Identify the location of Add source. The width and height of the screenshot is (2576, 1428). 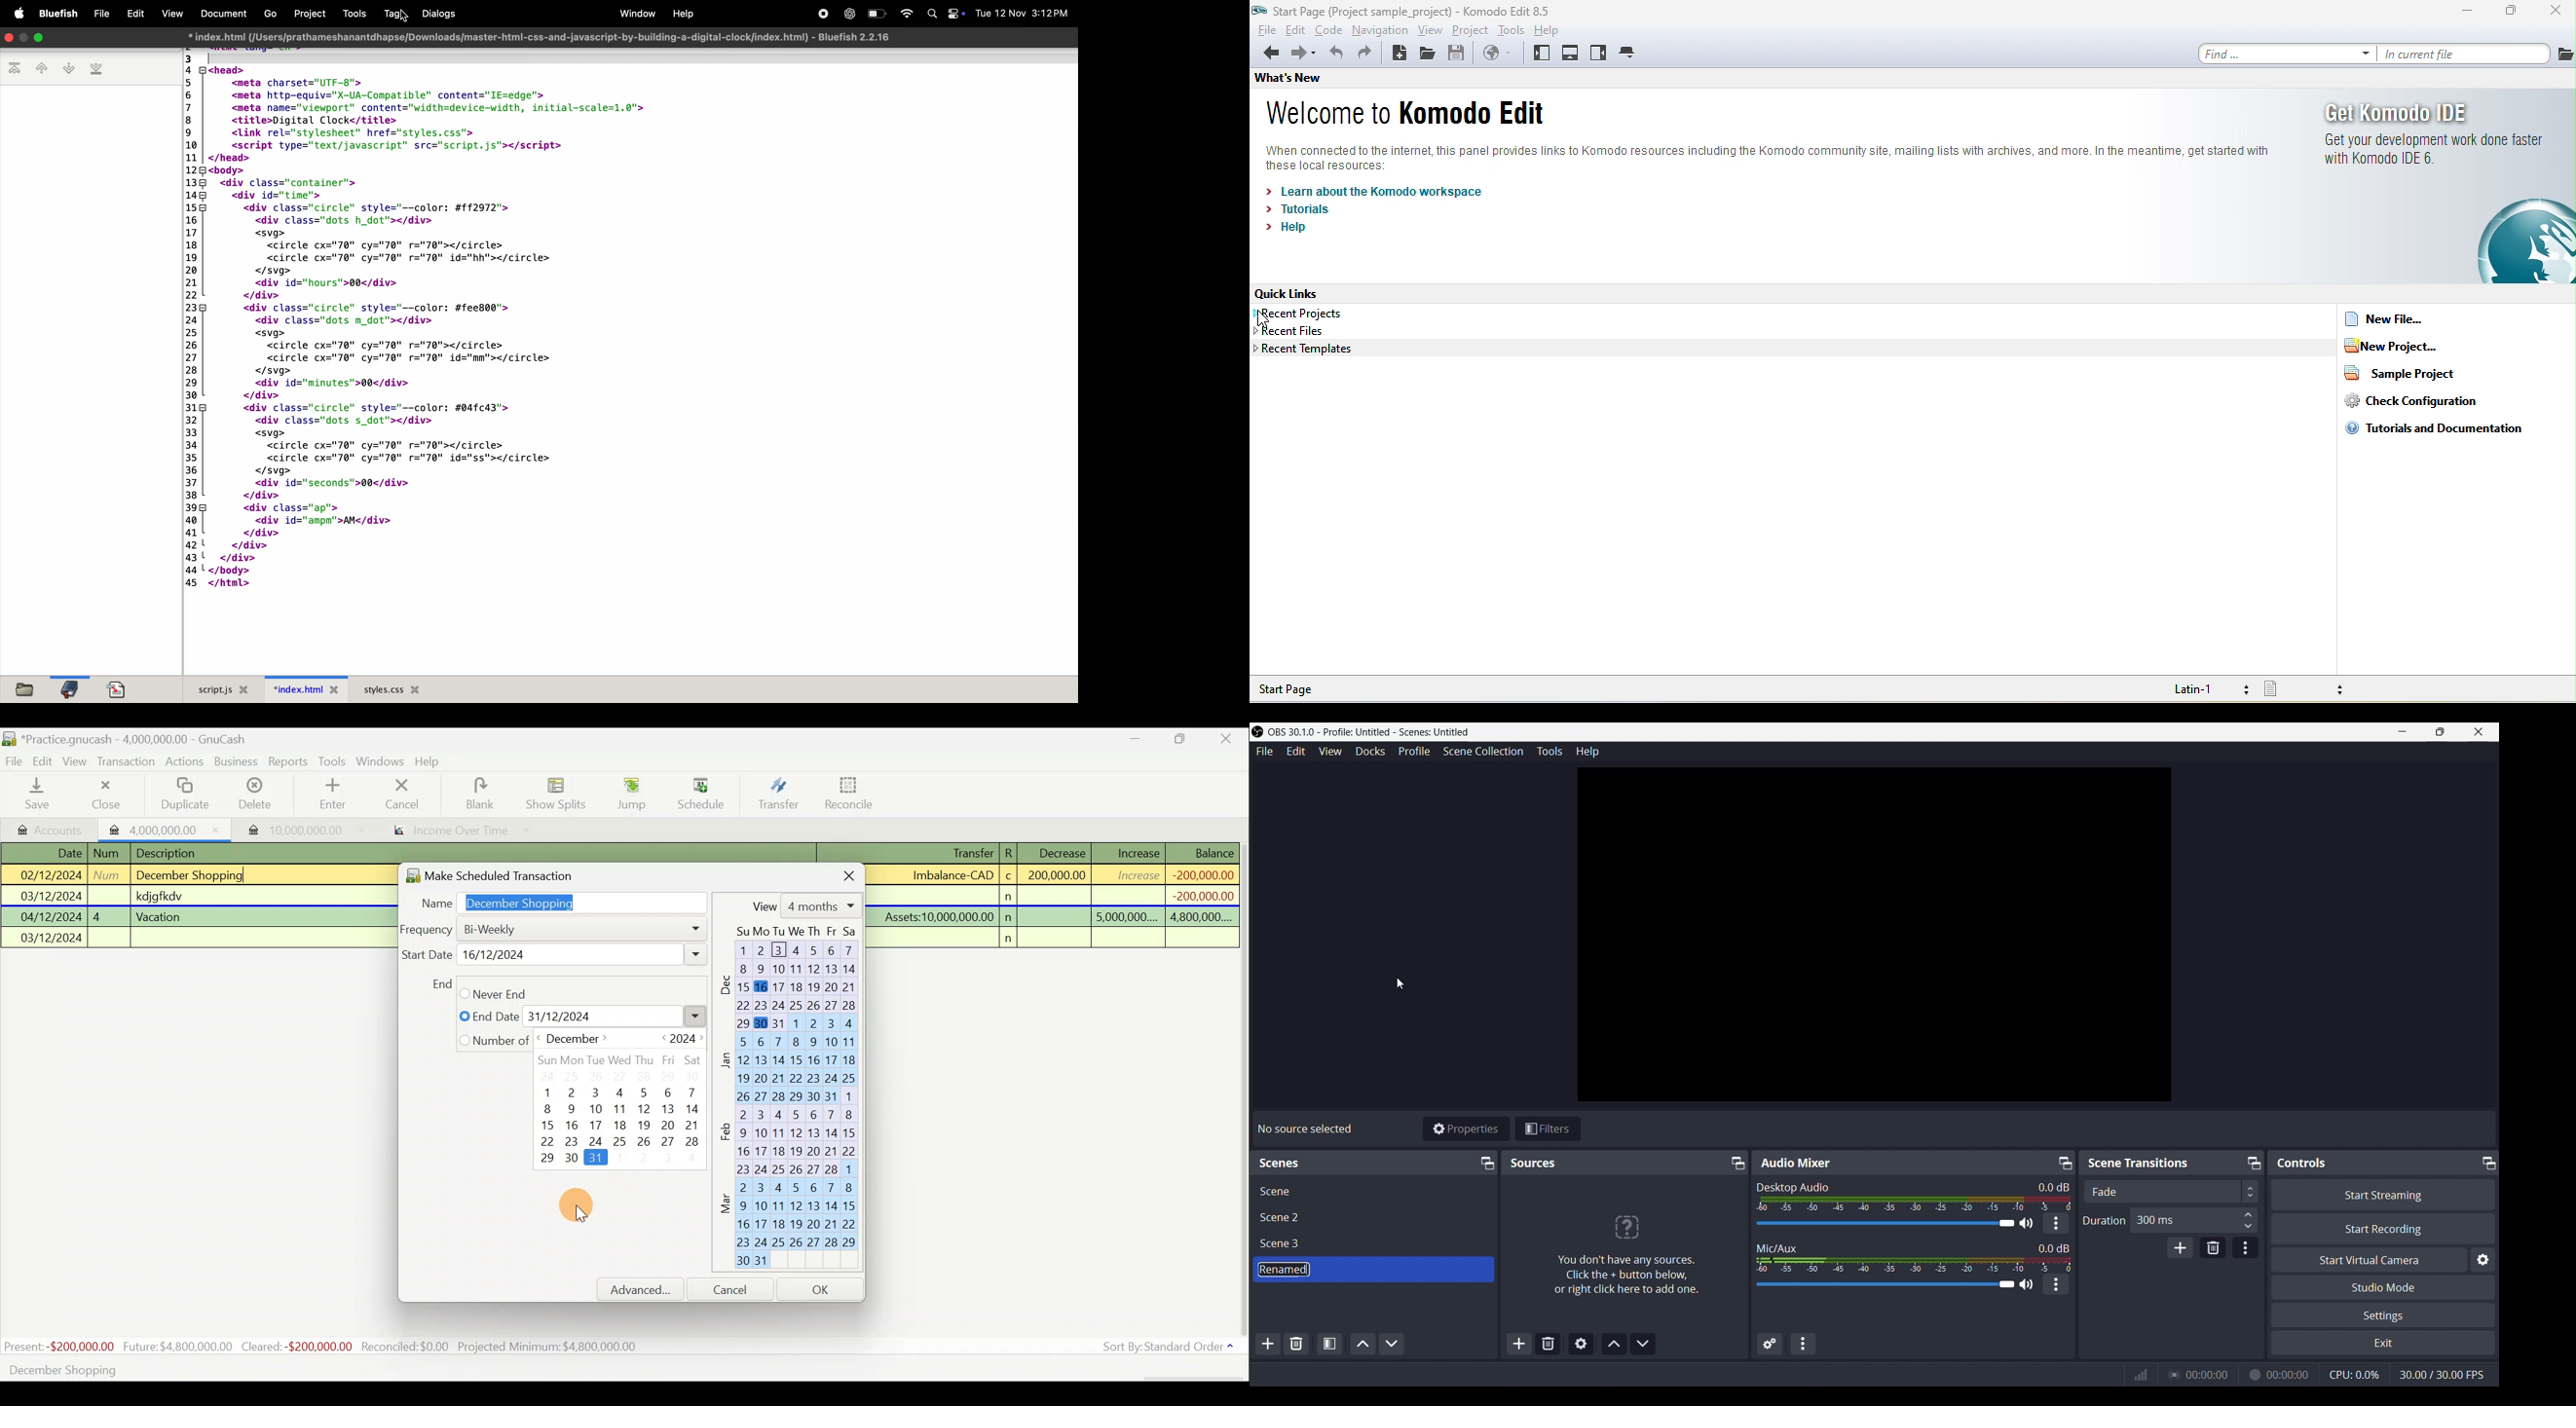
(1520, 1343).